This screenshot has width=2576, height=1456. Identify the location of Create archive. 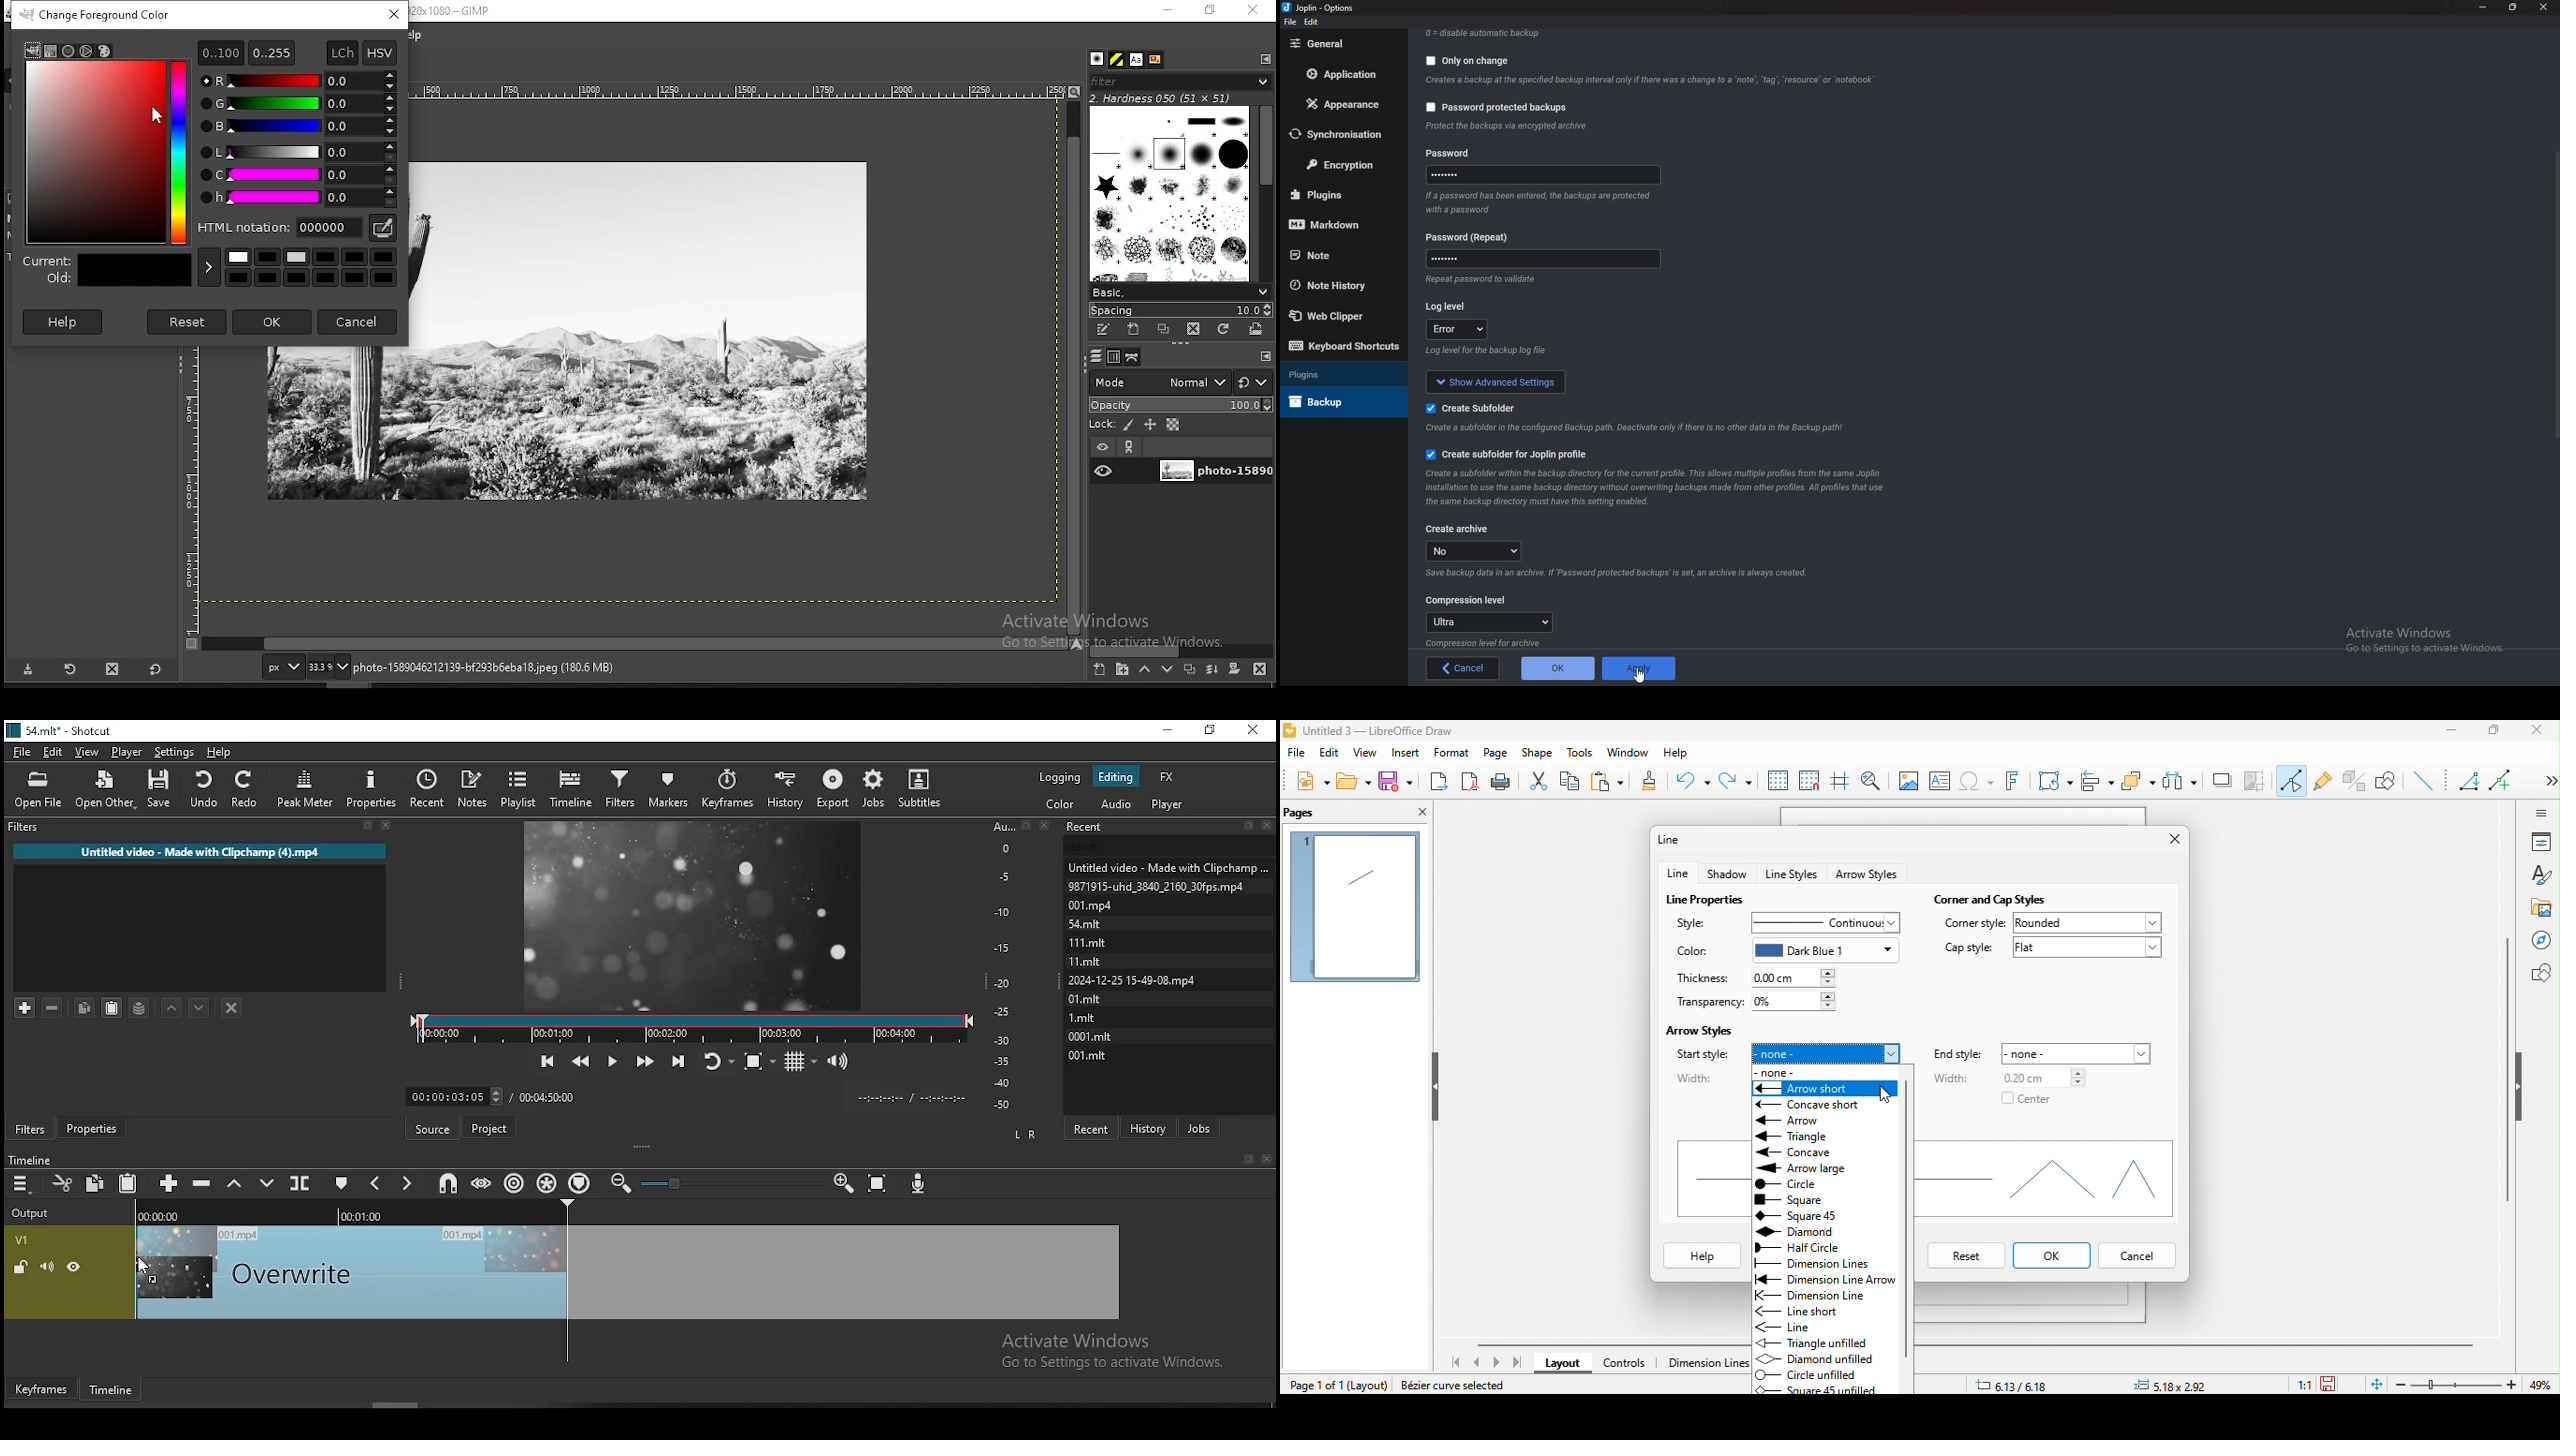
(1461, 529).